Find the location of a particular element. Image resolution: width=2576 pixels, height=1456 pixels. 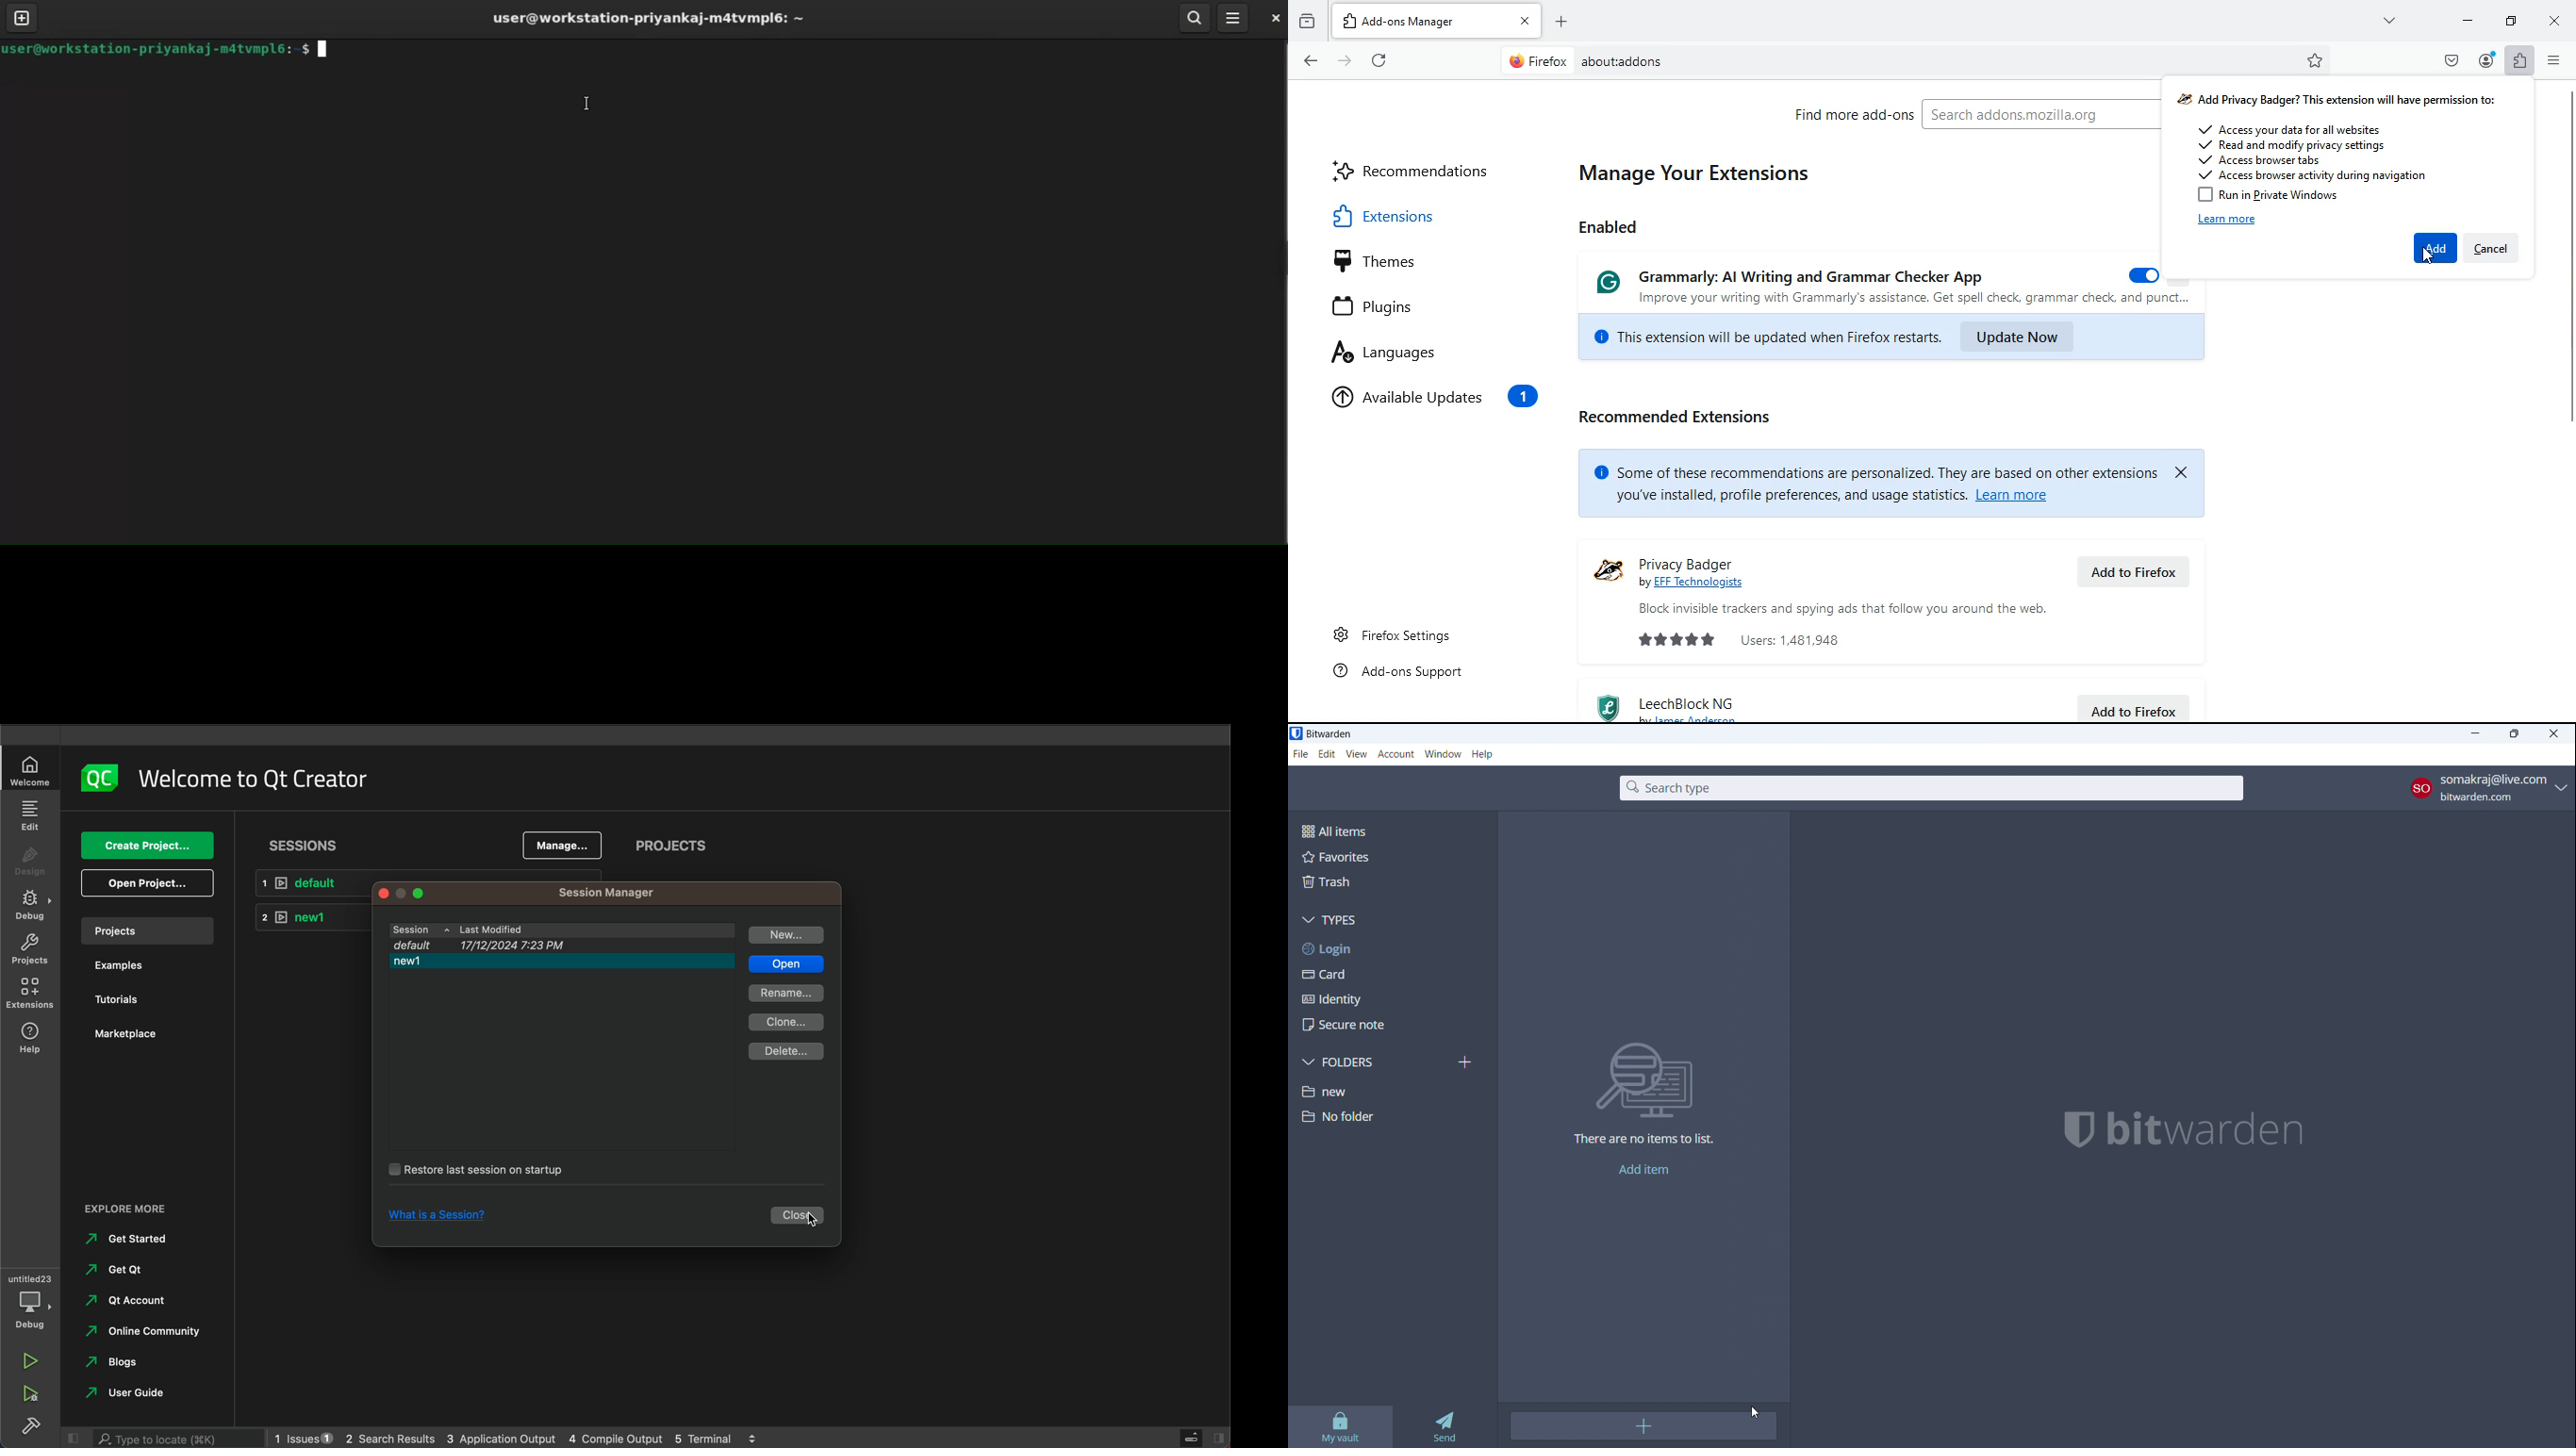

Read and modify privacy settings is located at coordinates (2289, 144).